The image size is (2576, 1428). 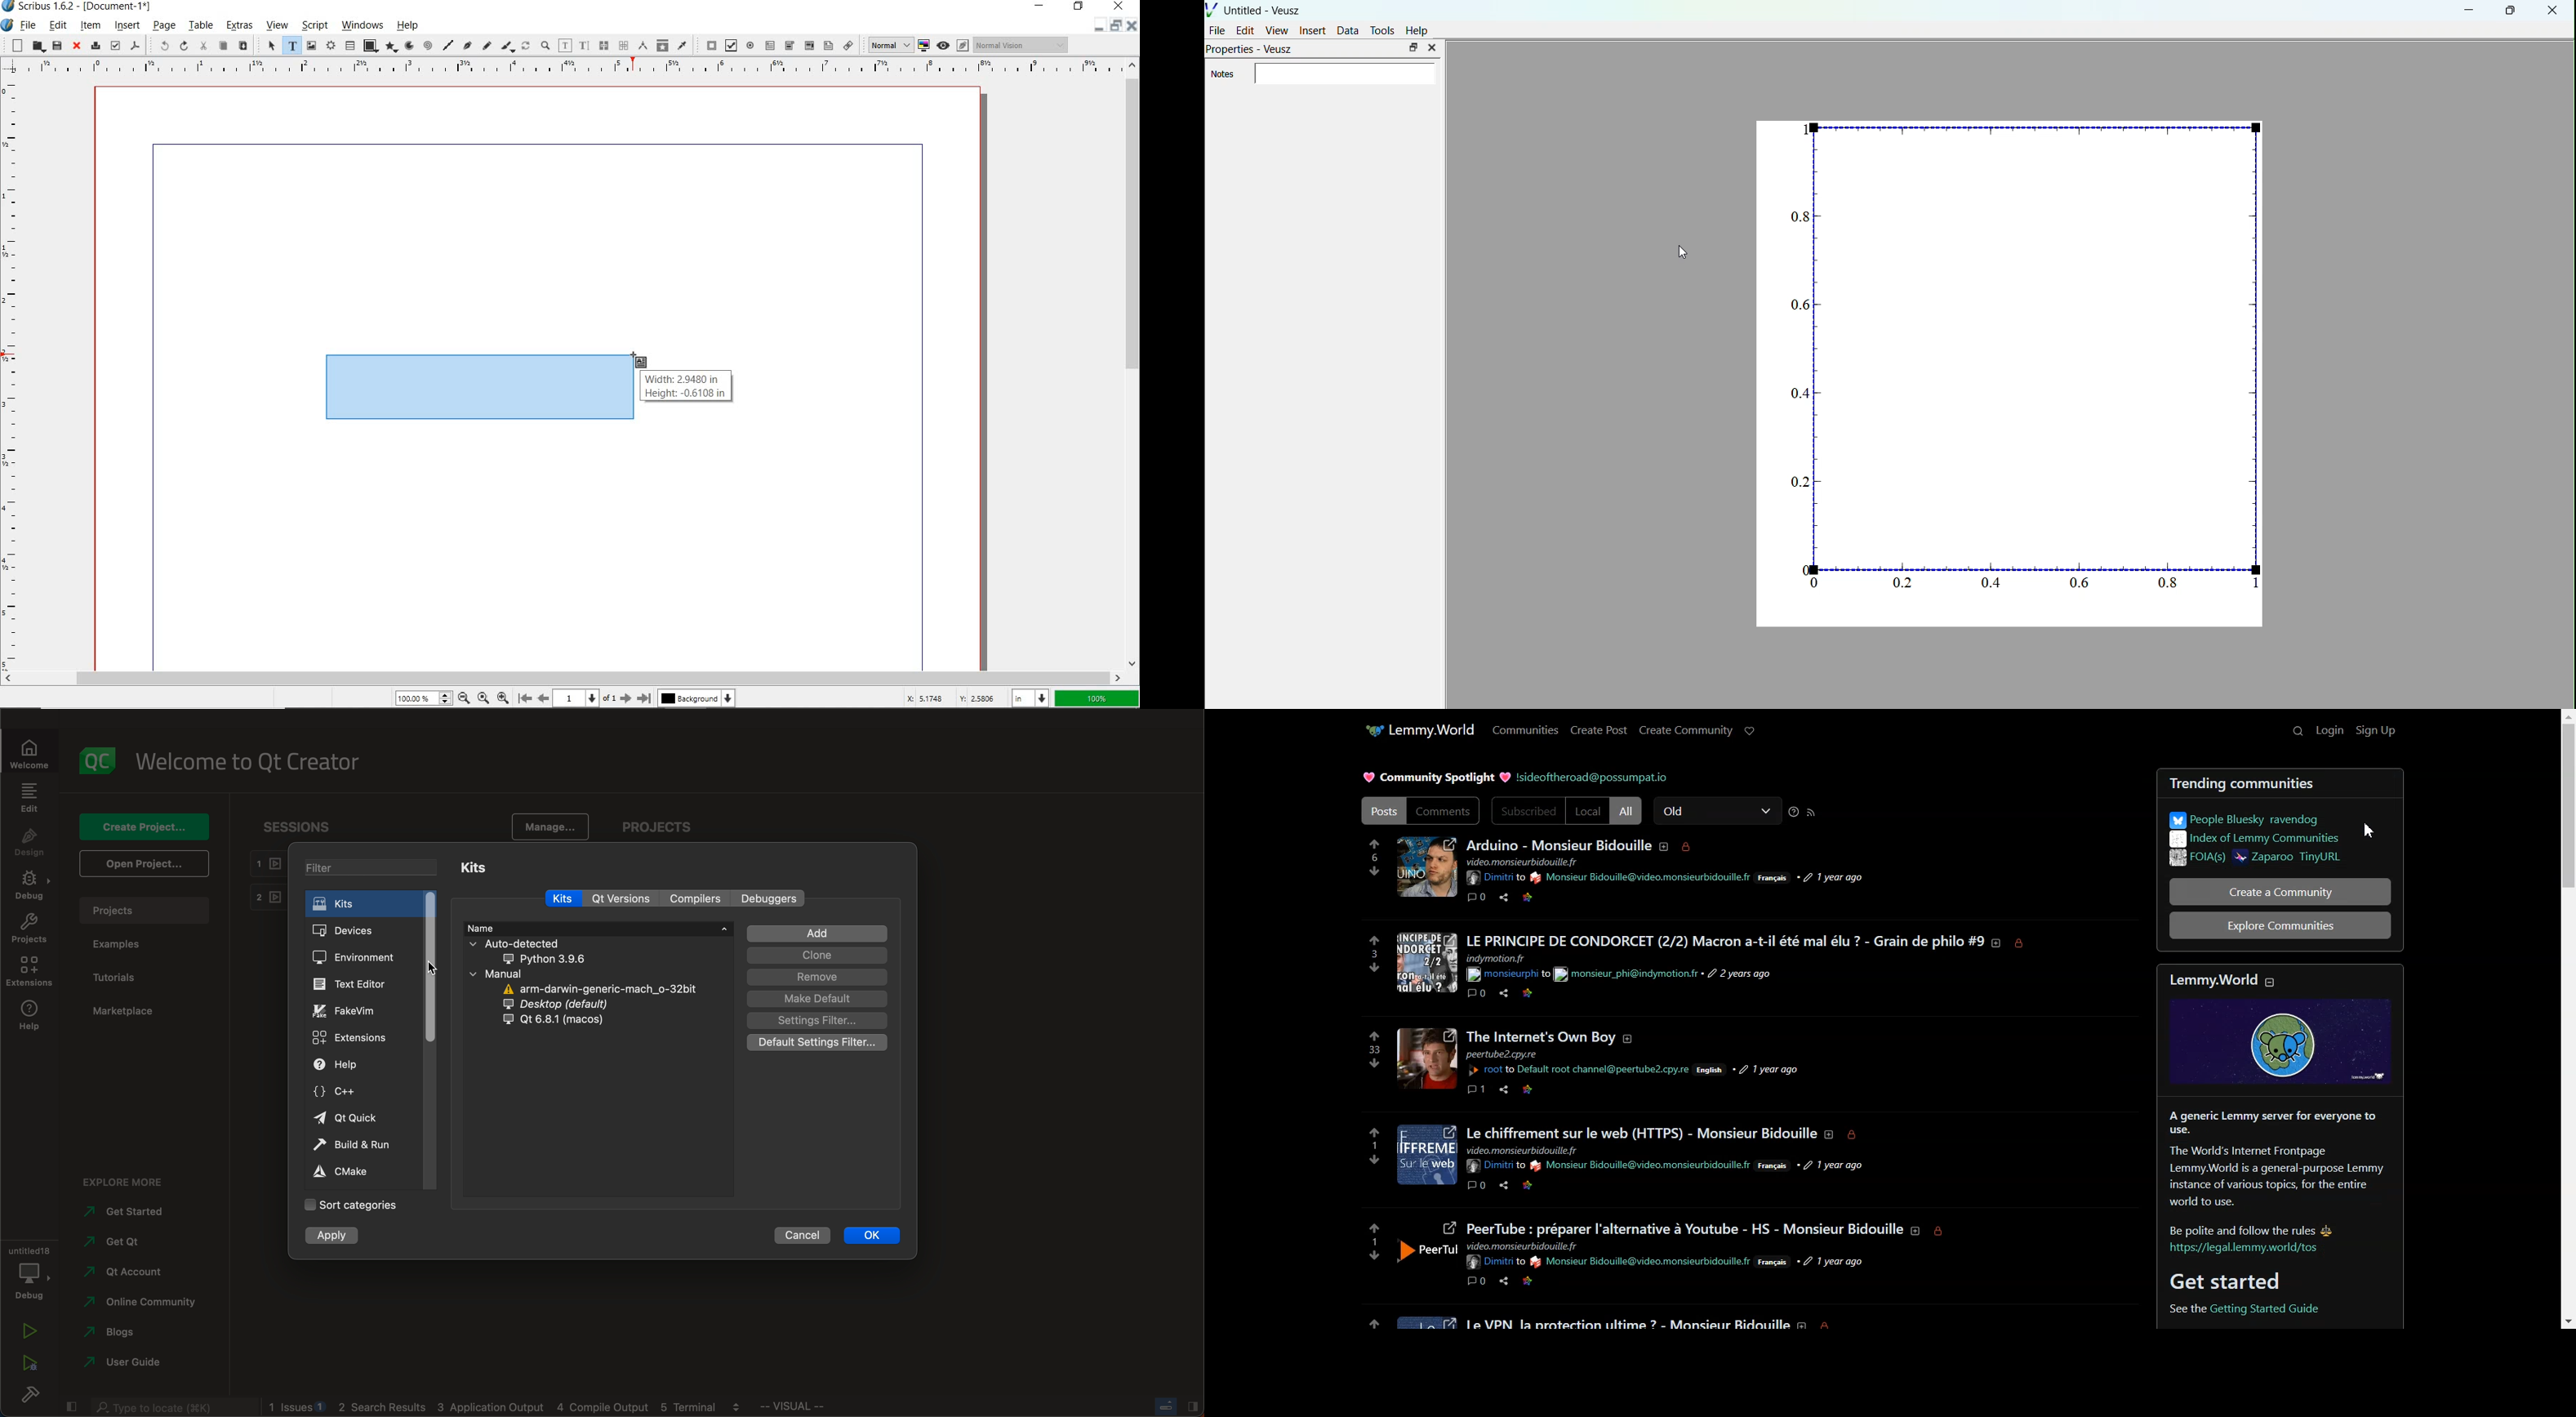 I want to click on about, so click(x=1915, y=1231).